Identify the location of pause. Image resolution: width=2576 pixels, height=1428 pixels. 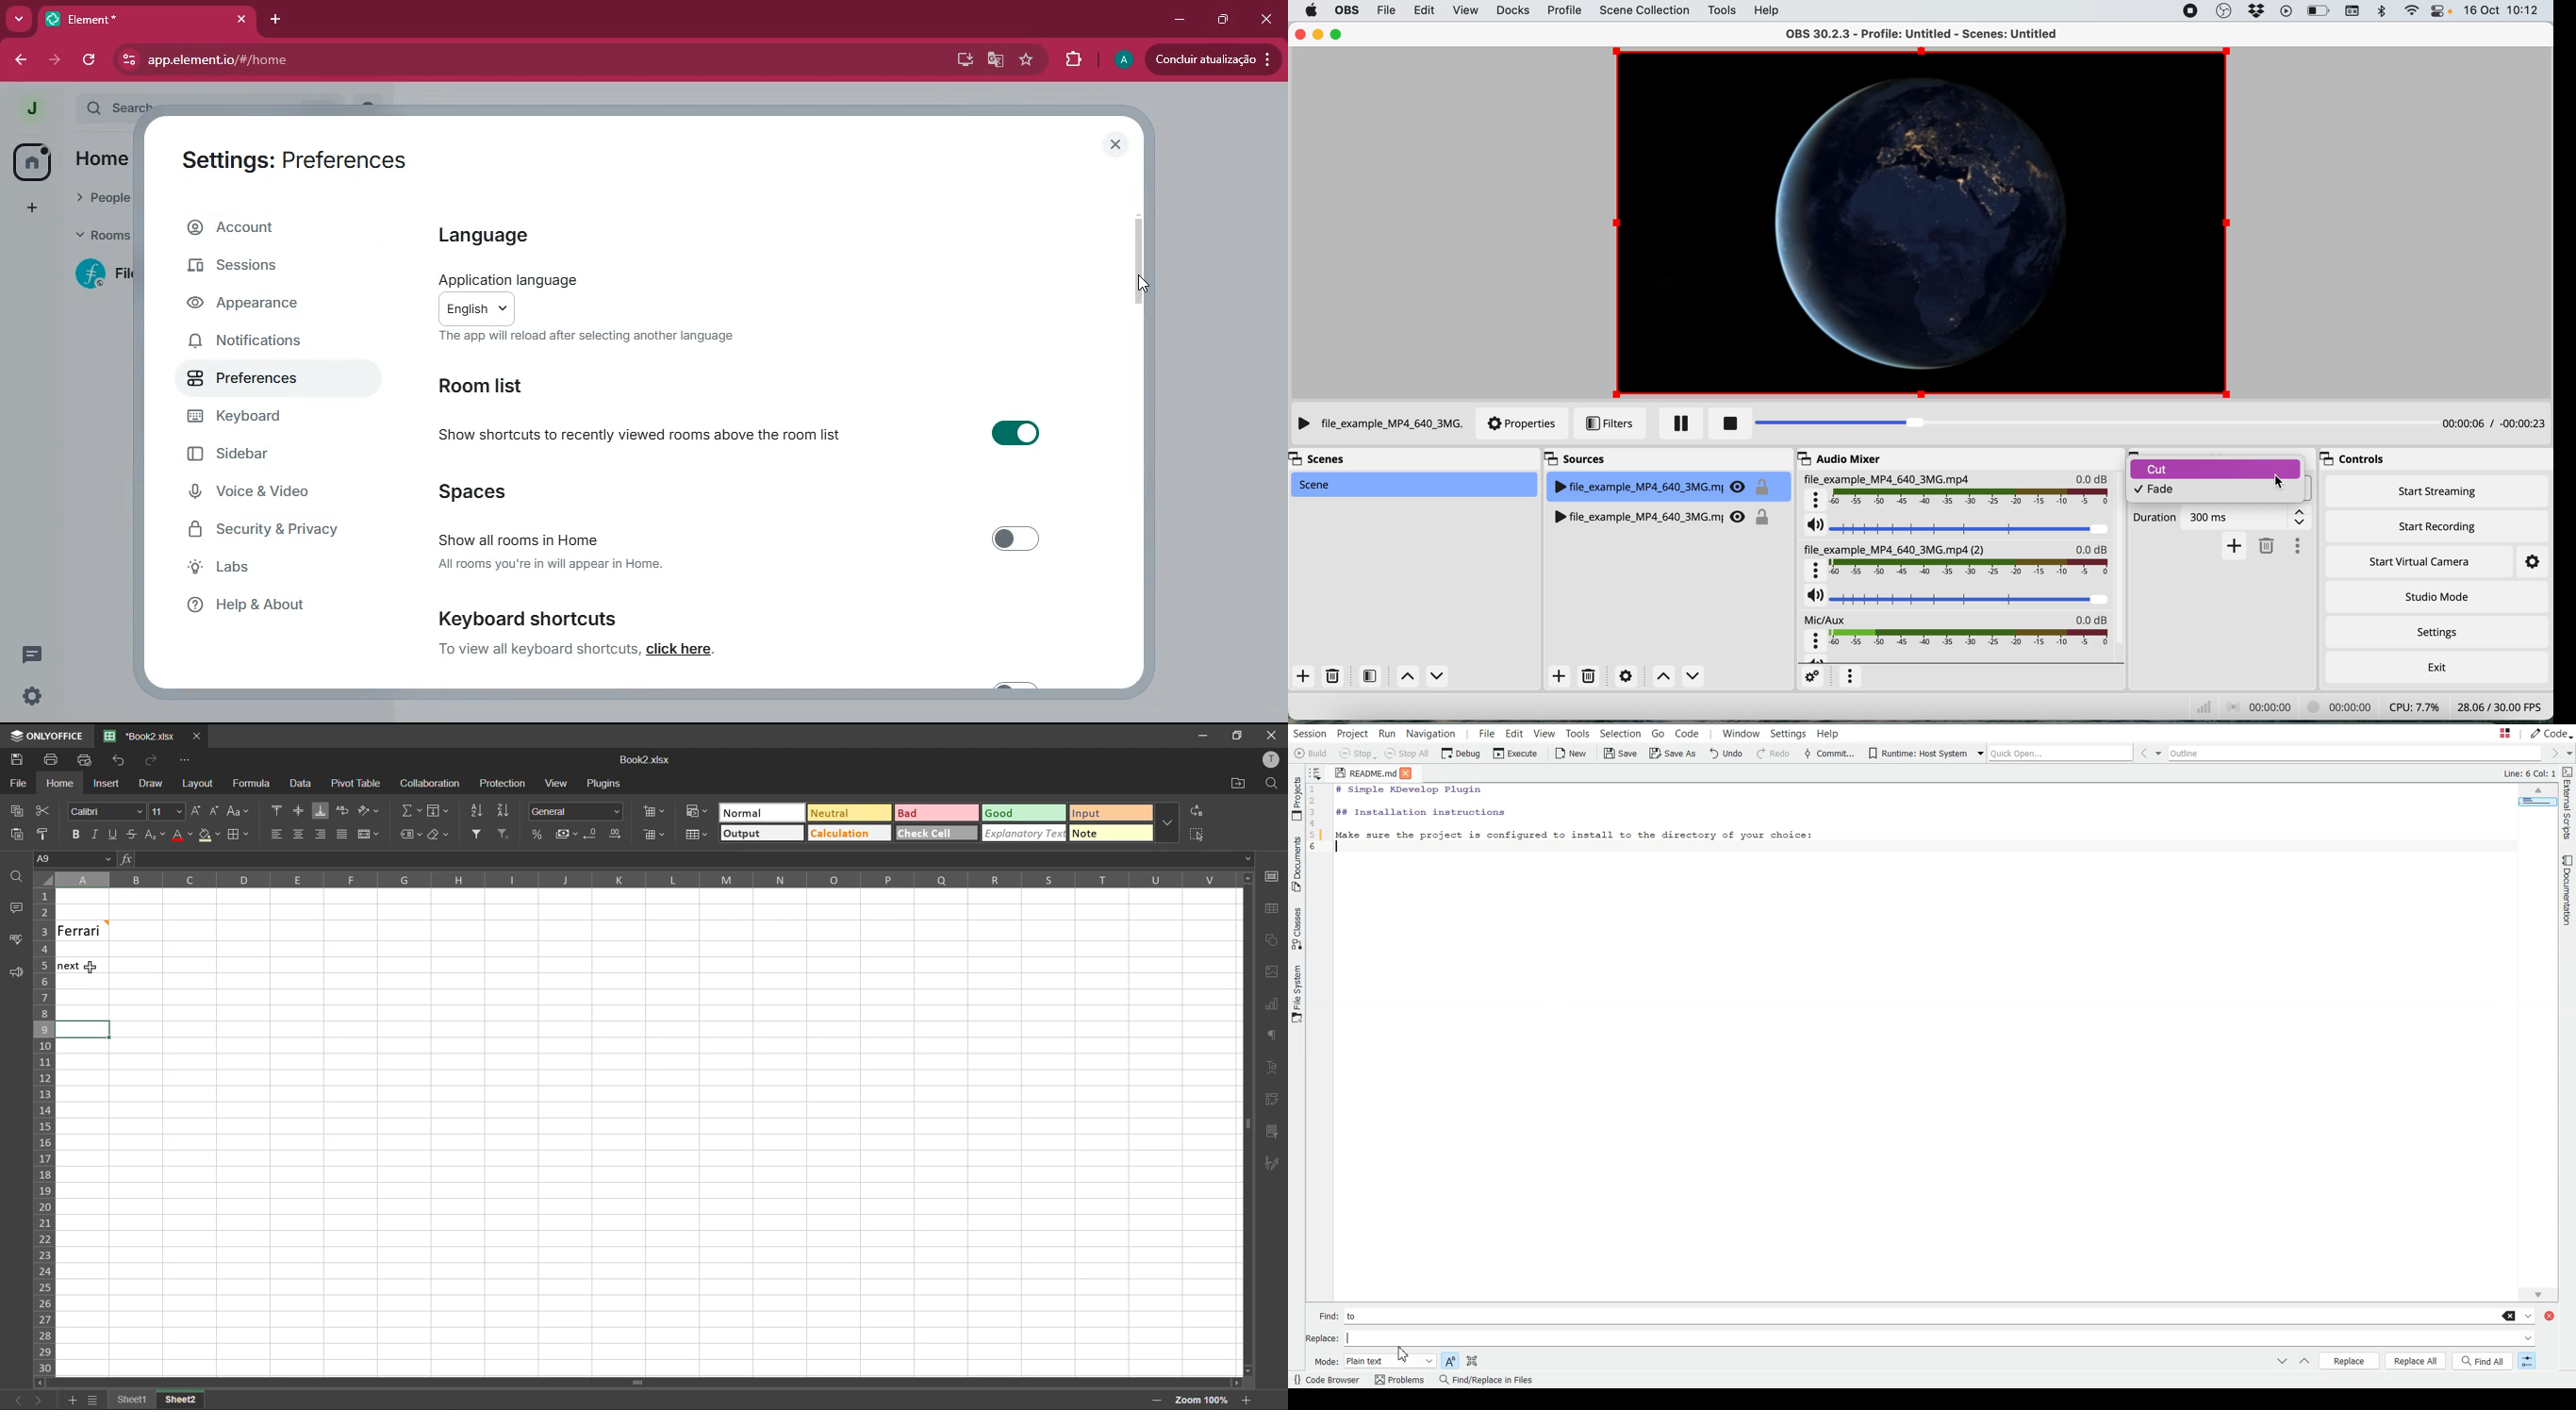
(1680, 423).